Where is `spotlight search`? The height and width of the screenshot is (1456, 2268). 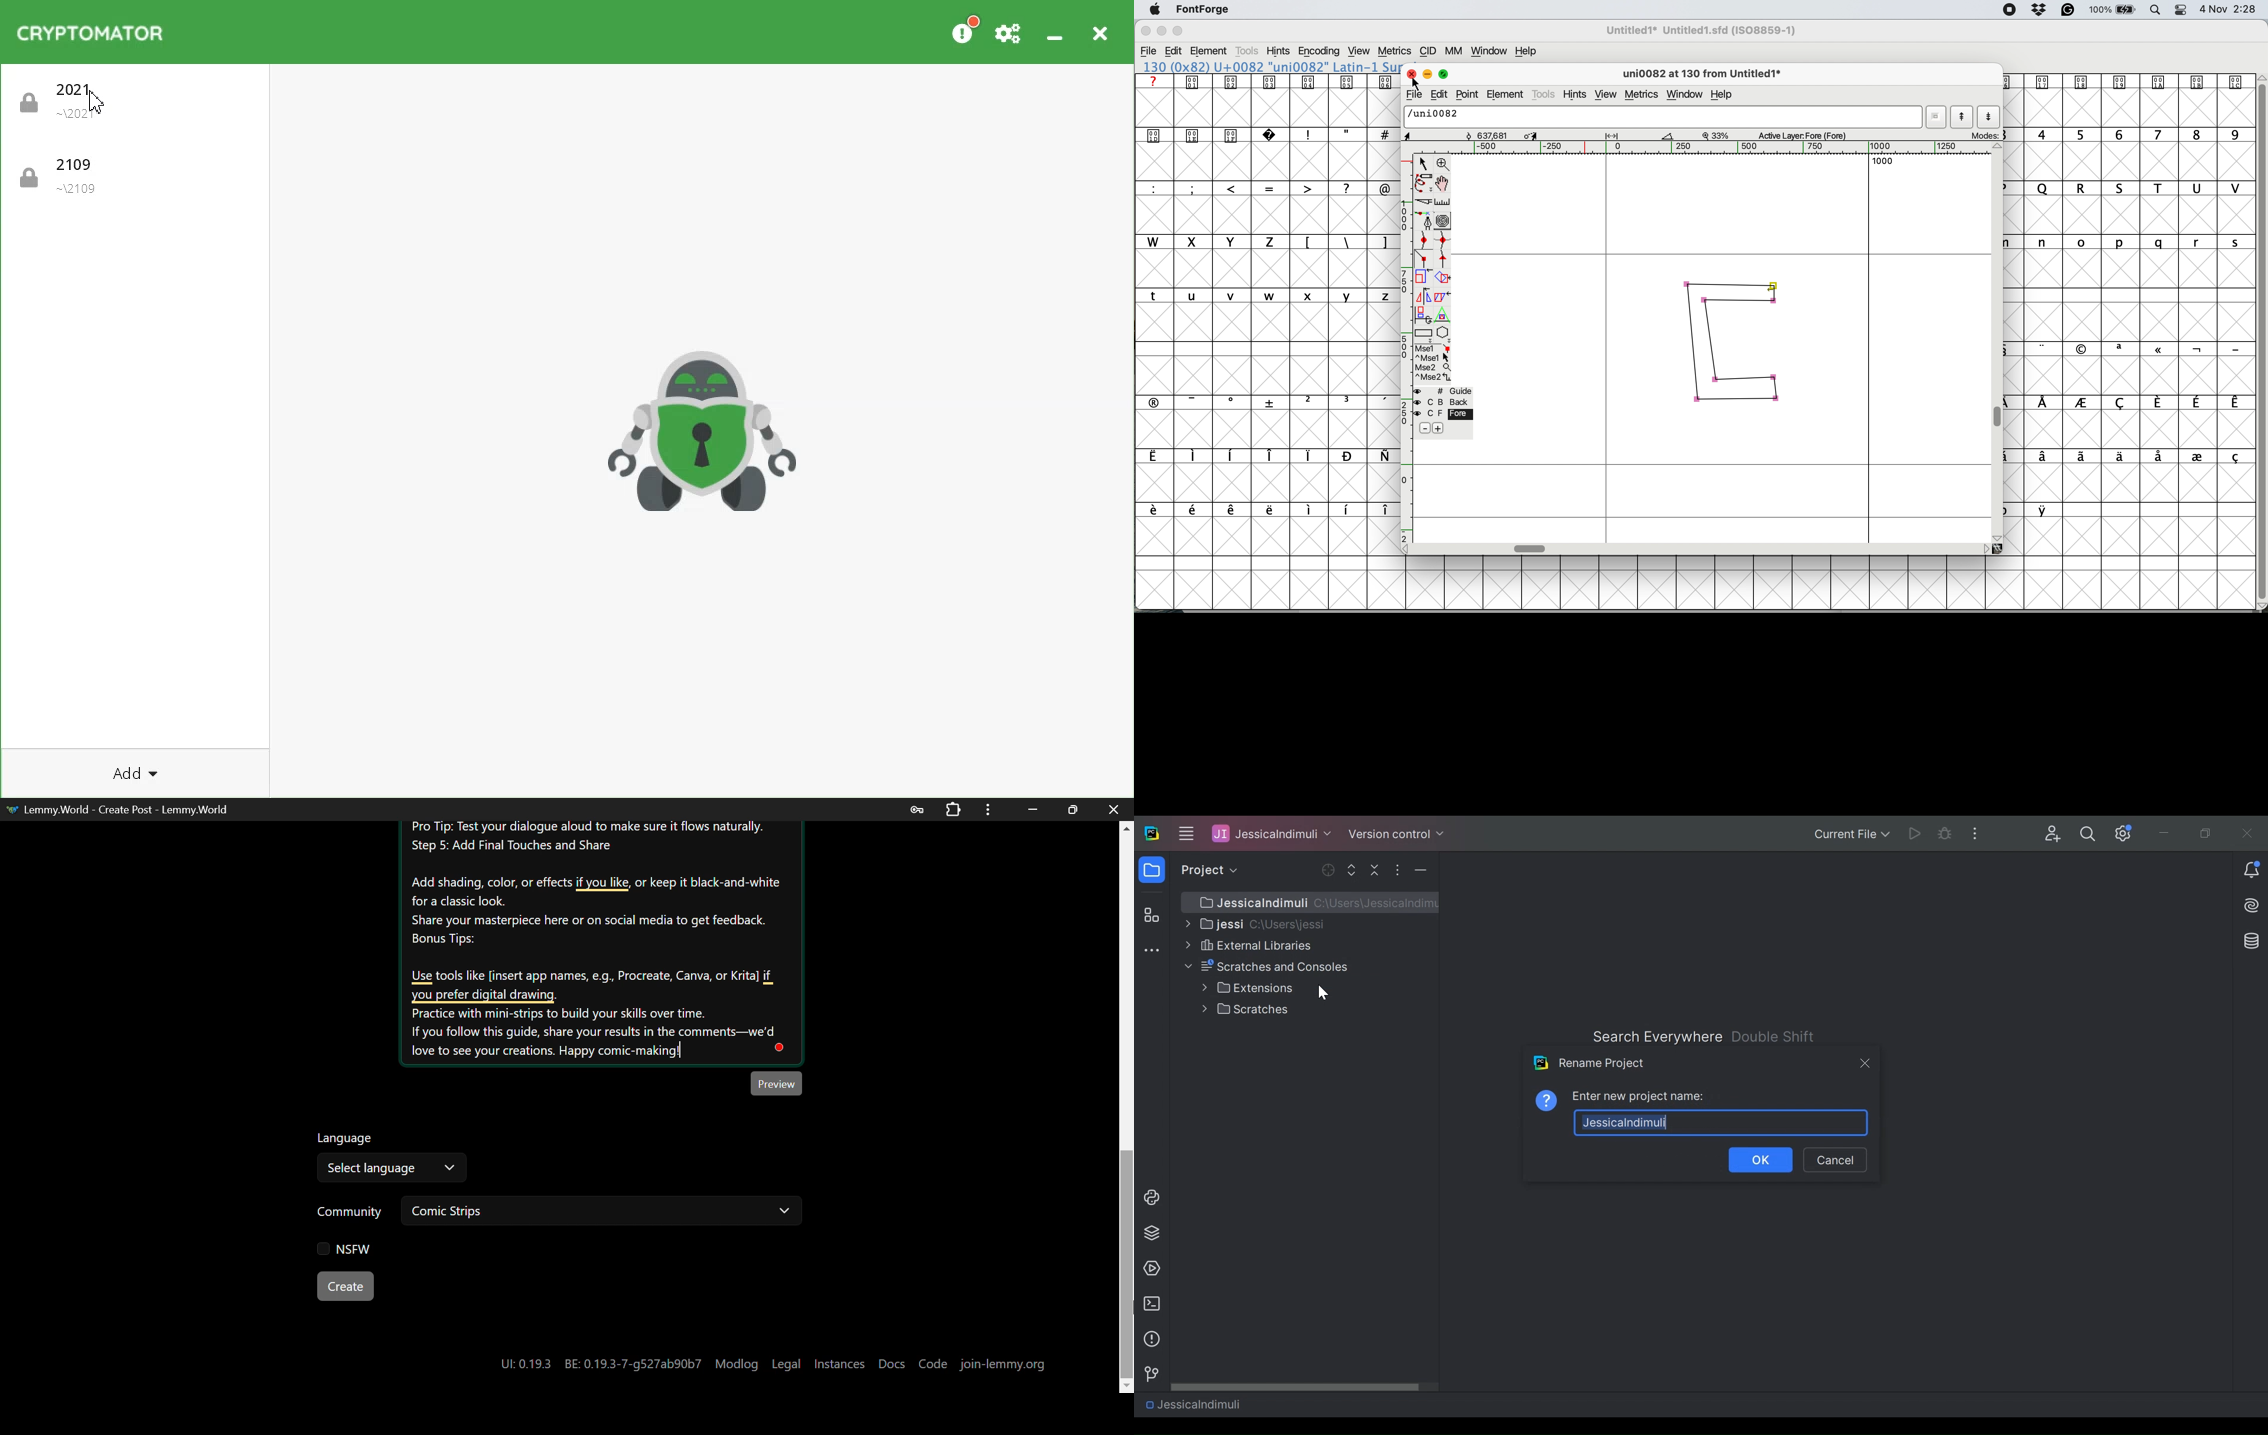
spotlight search is located at coordinates (2153, 11).